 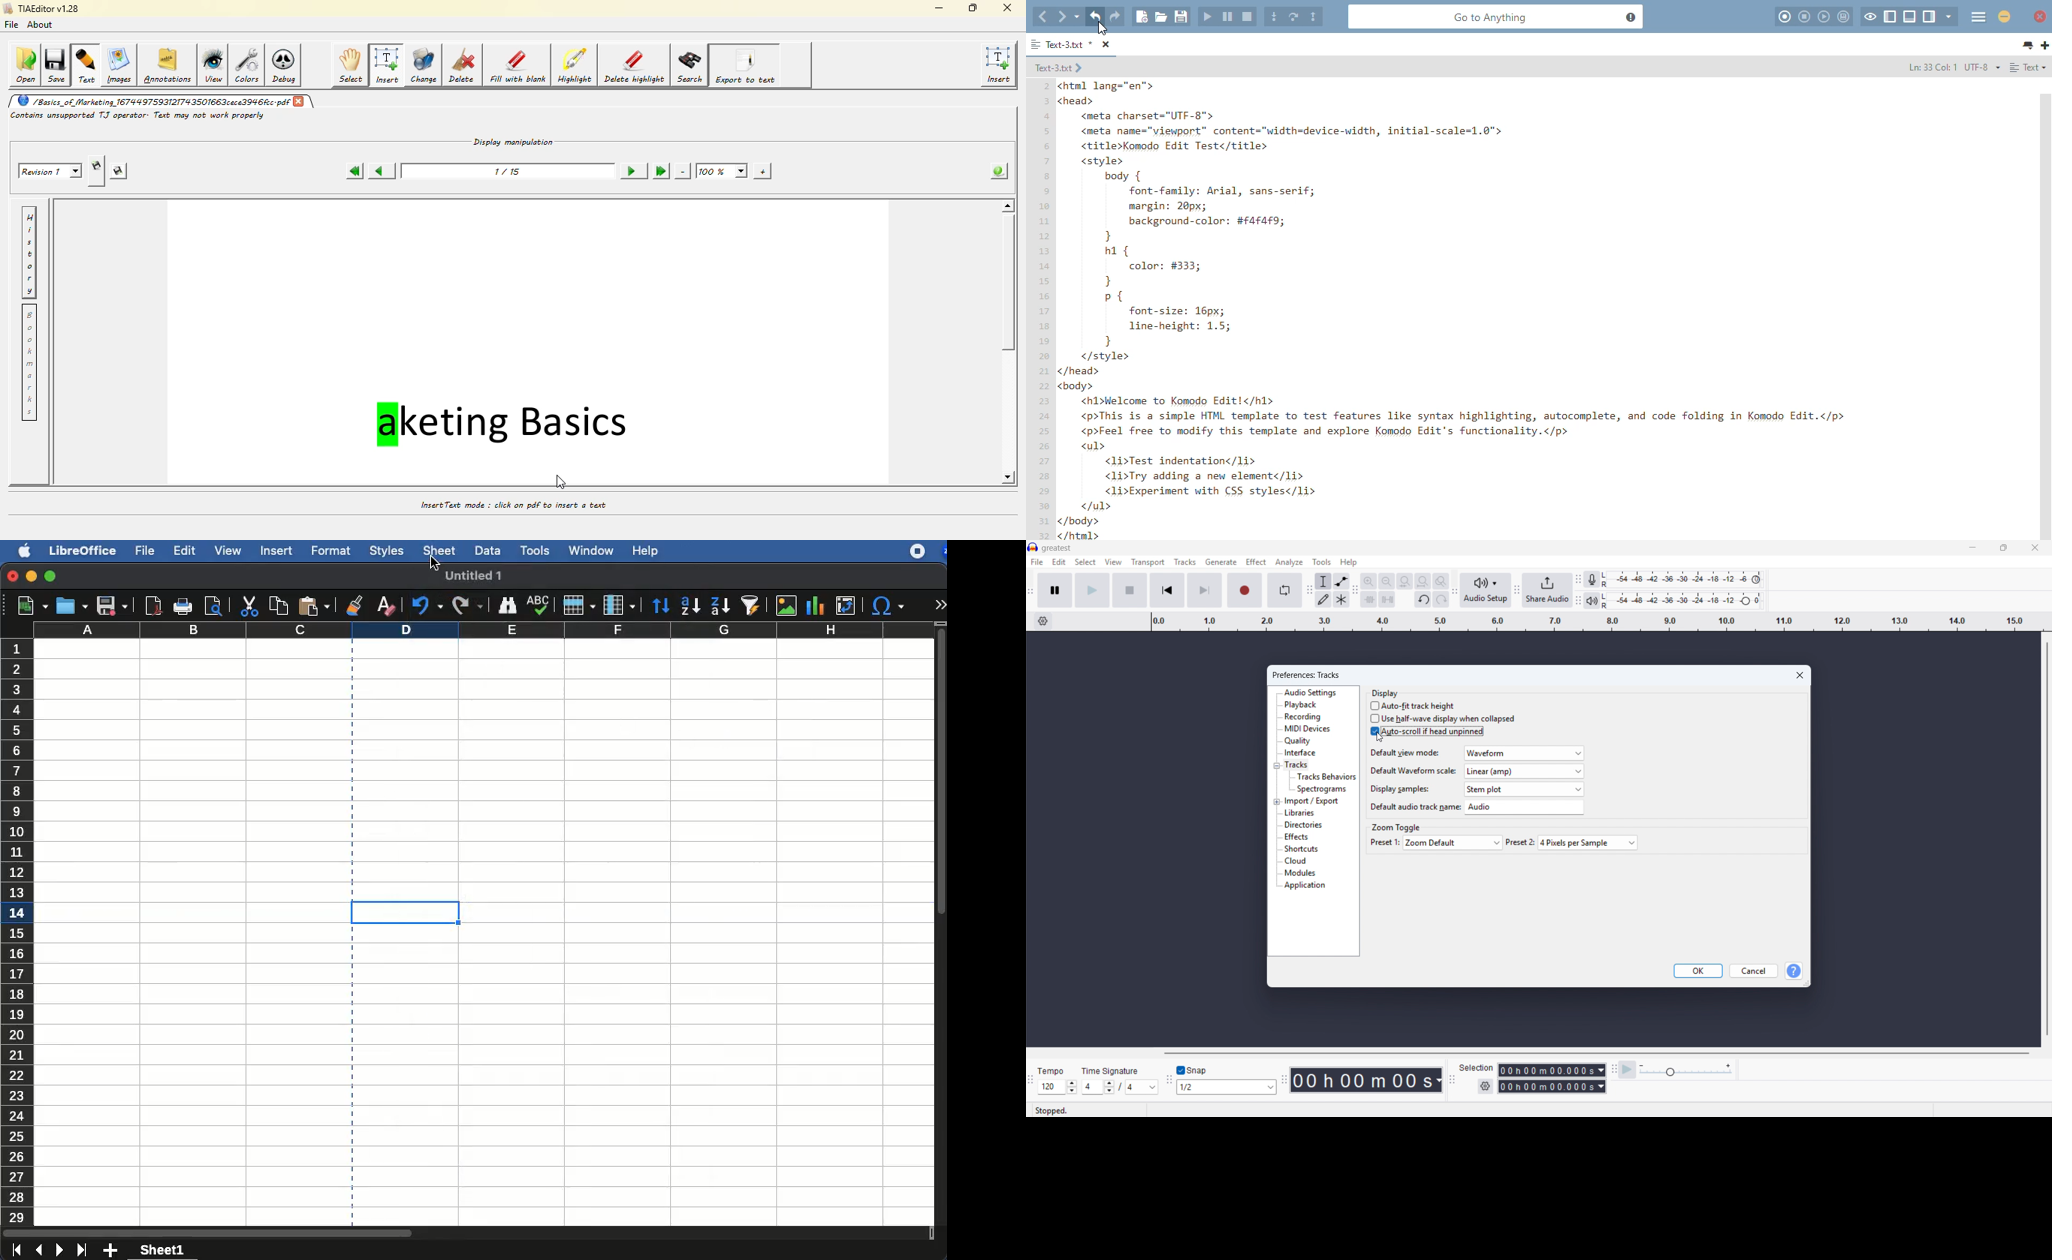 I want to click on click, so click(x=435, y=563).